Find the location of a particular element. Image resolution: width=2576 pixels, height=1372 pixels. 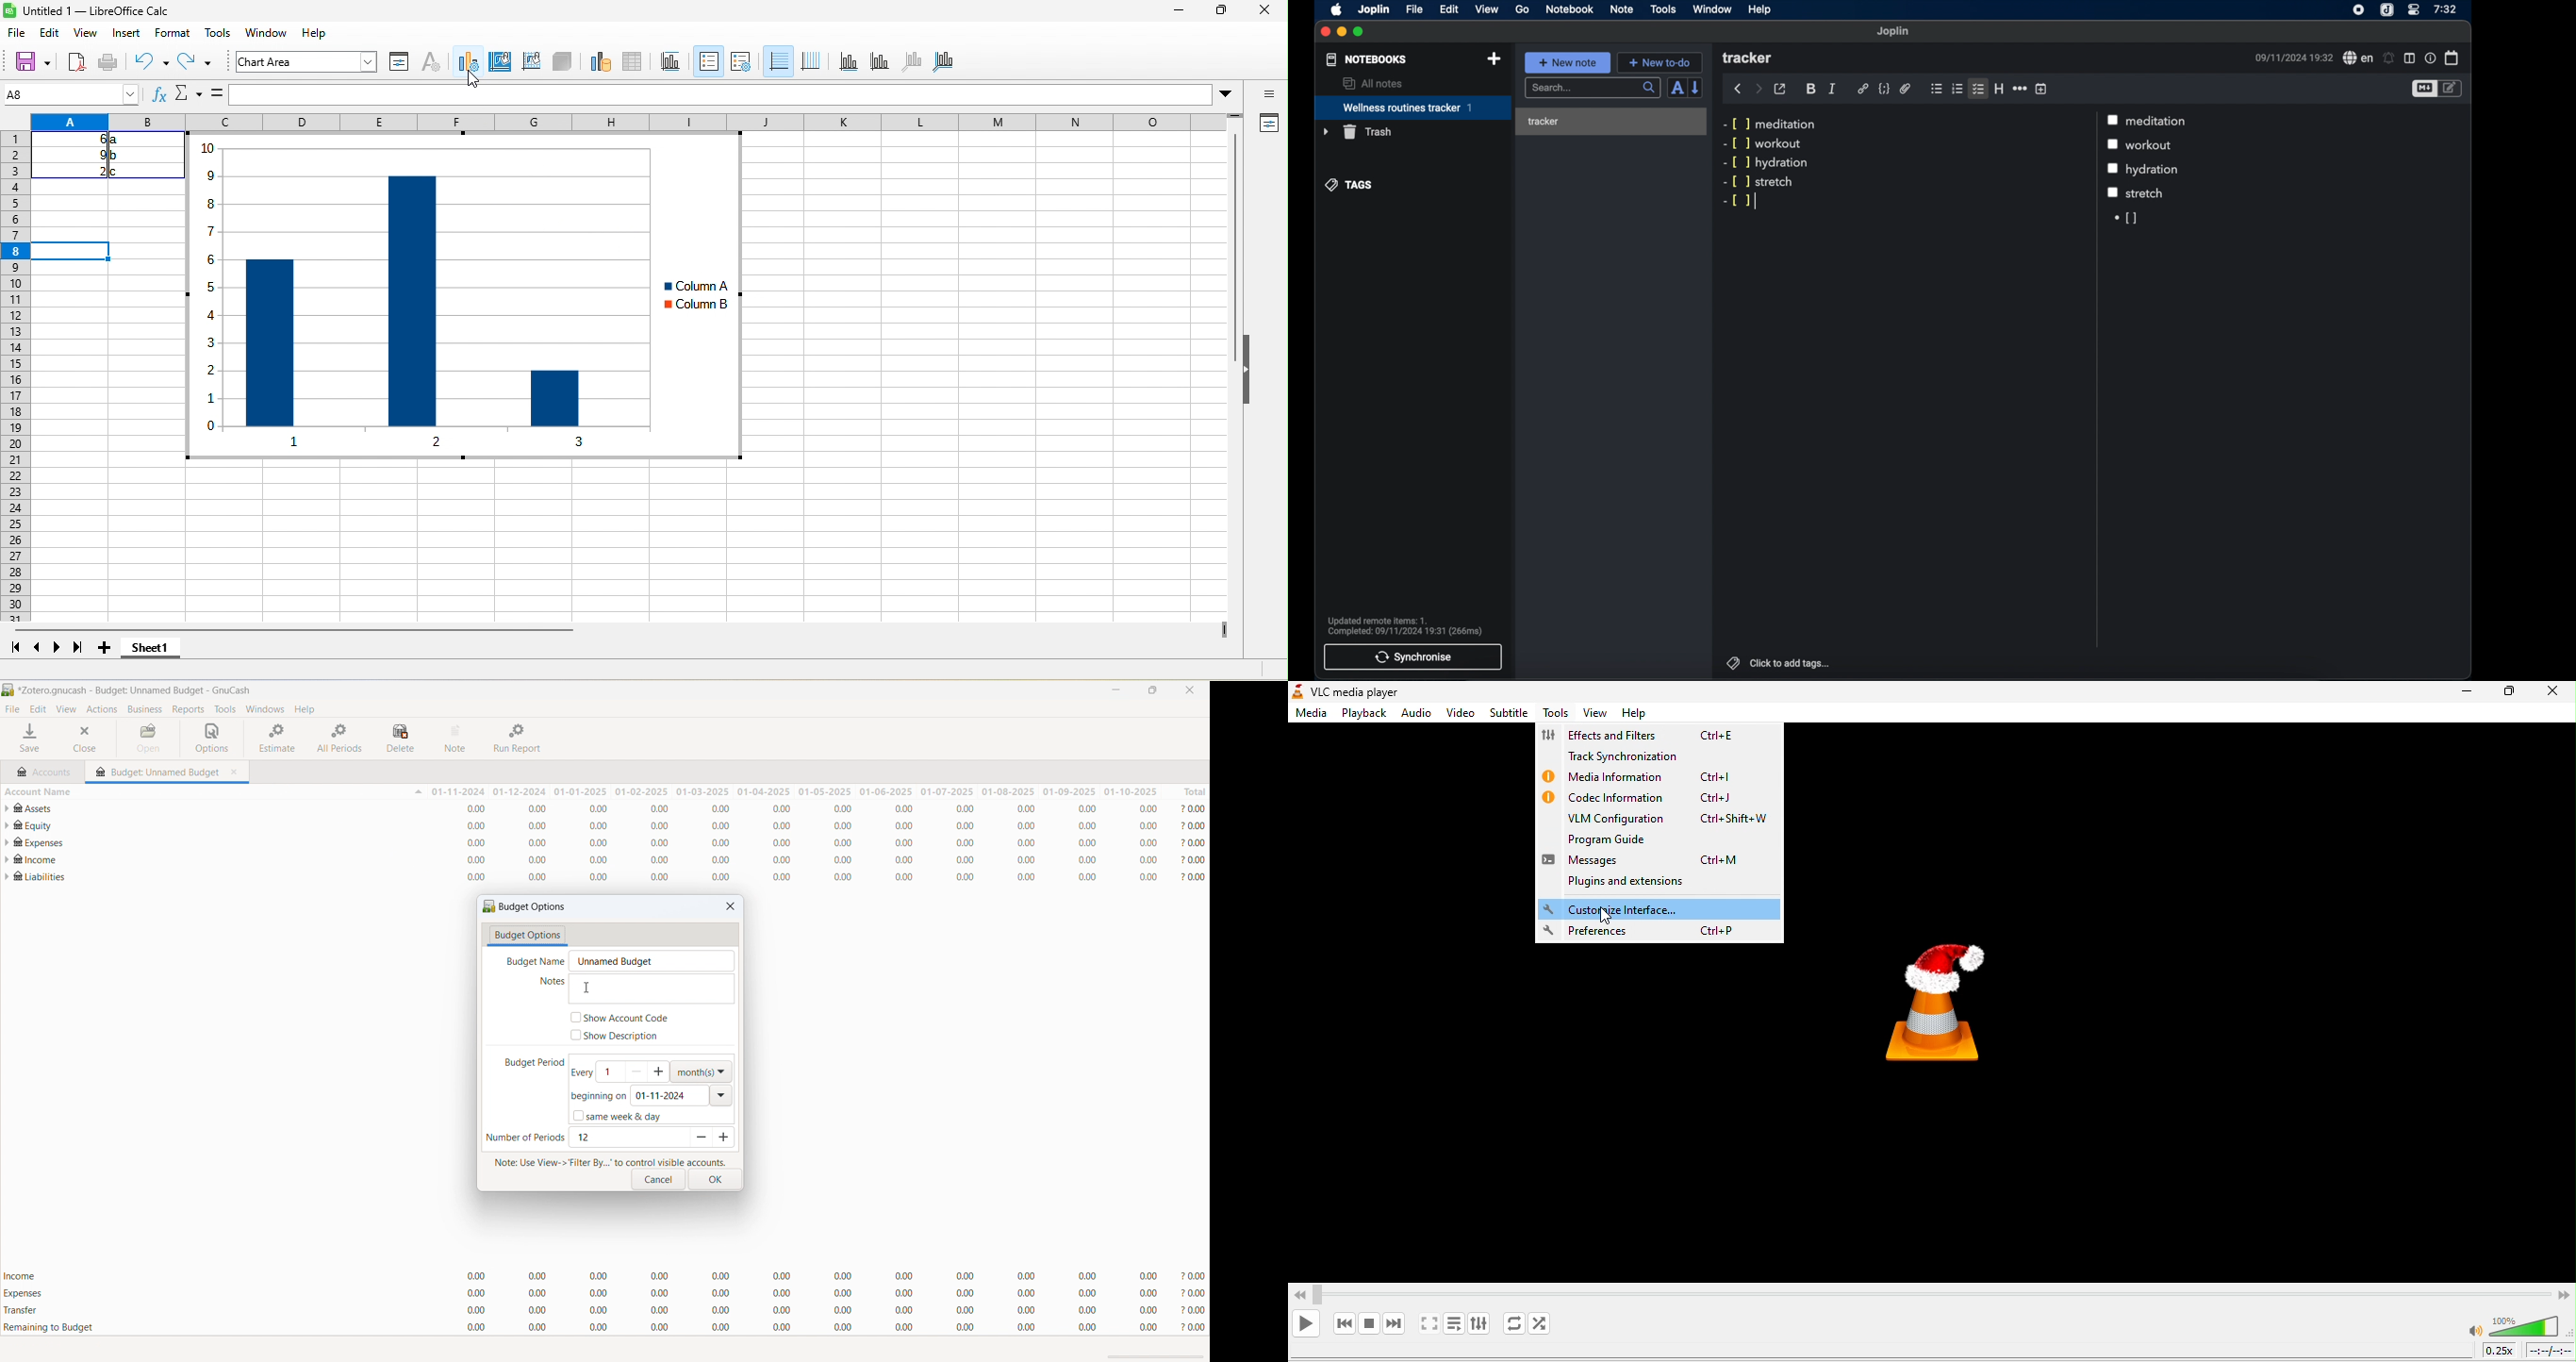

italic is located at coordinates (1833, 89).